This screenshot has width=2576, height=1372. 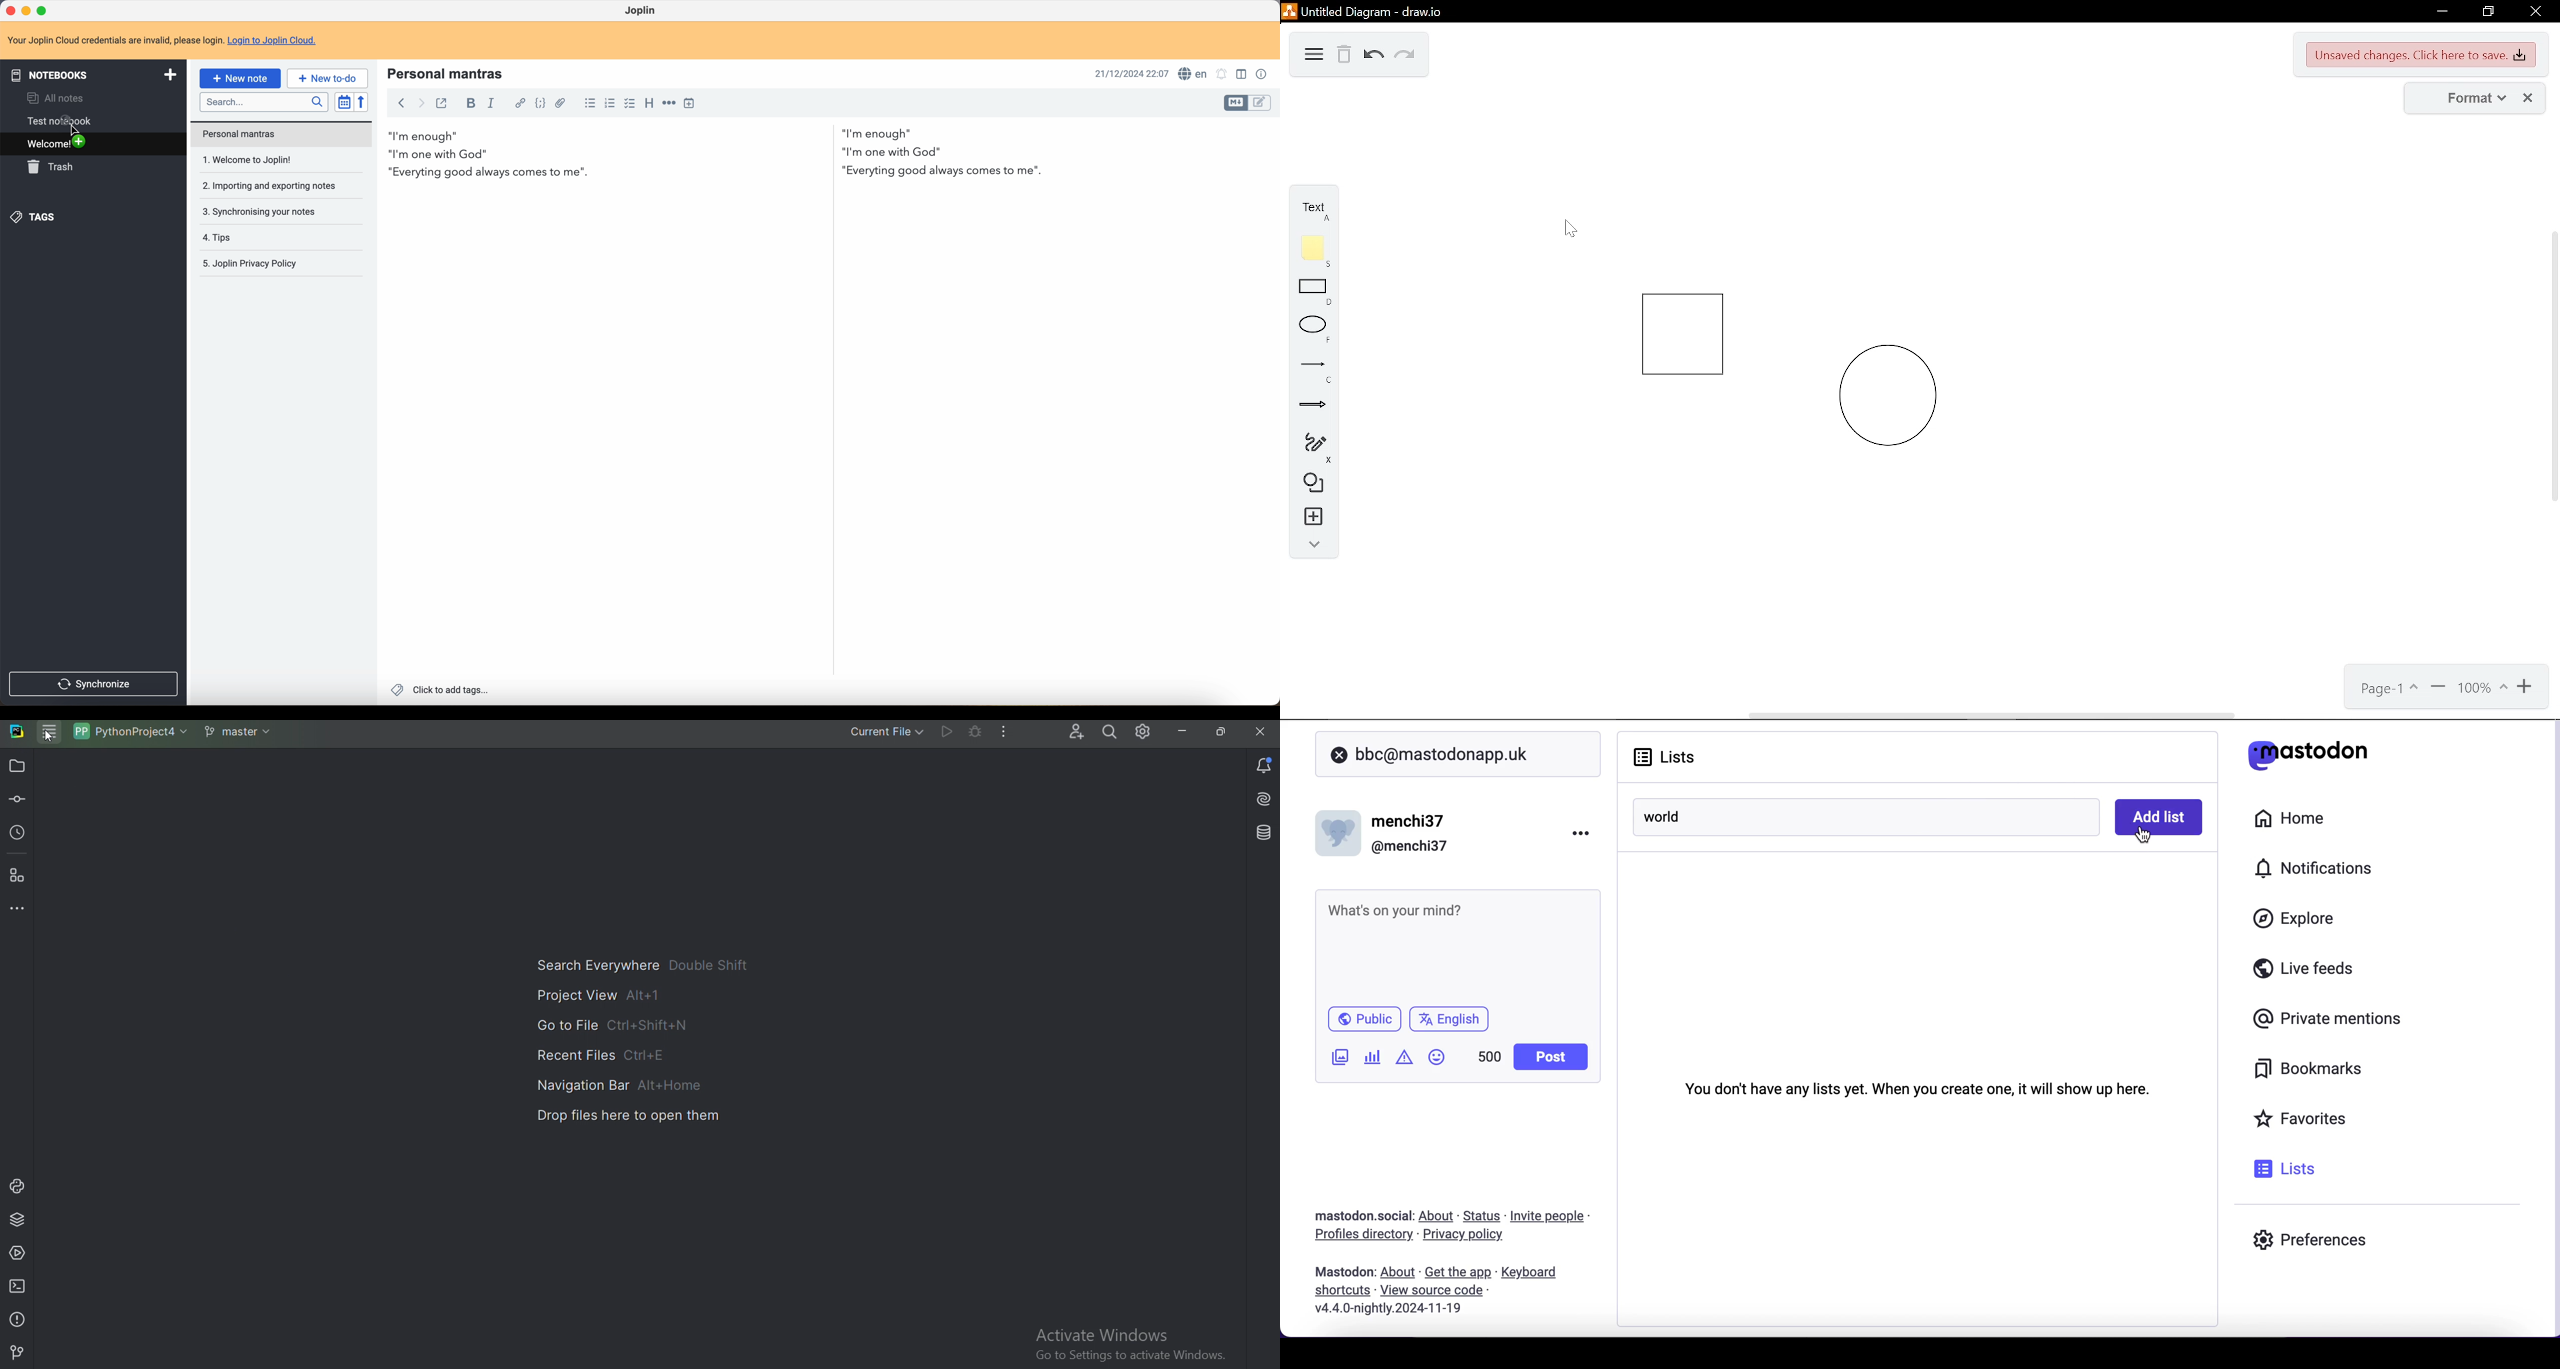 What do you see at coordinates (1406, 1059) in the screenshot?
I see `add content warning` at bounding box center [1406, 1059].